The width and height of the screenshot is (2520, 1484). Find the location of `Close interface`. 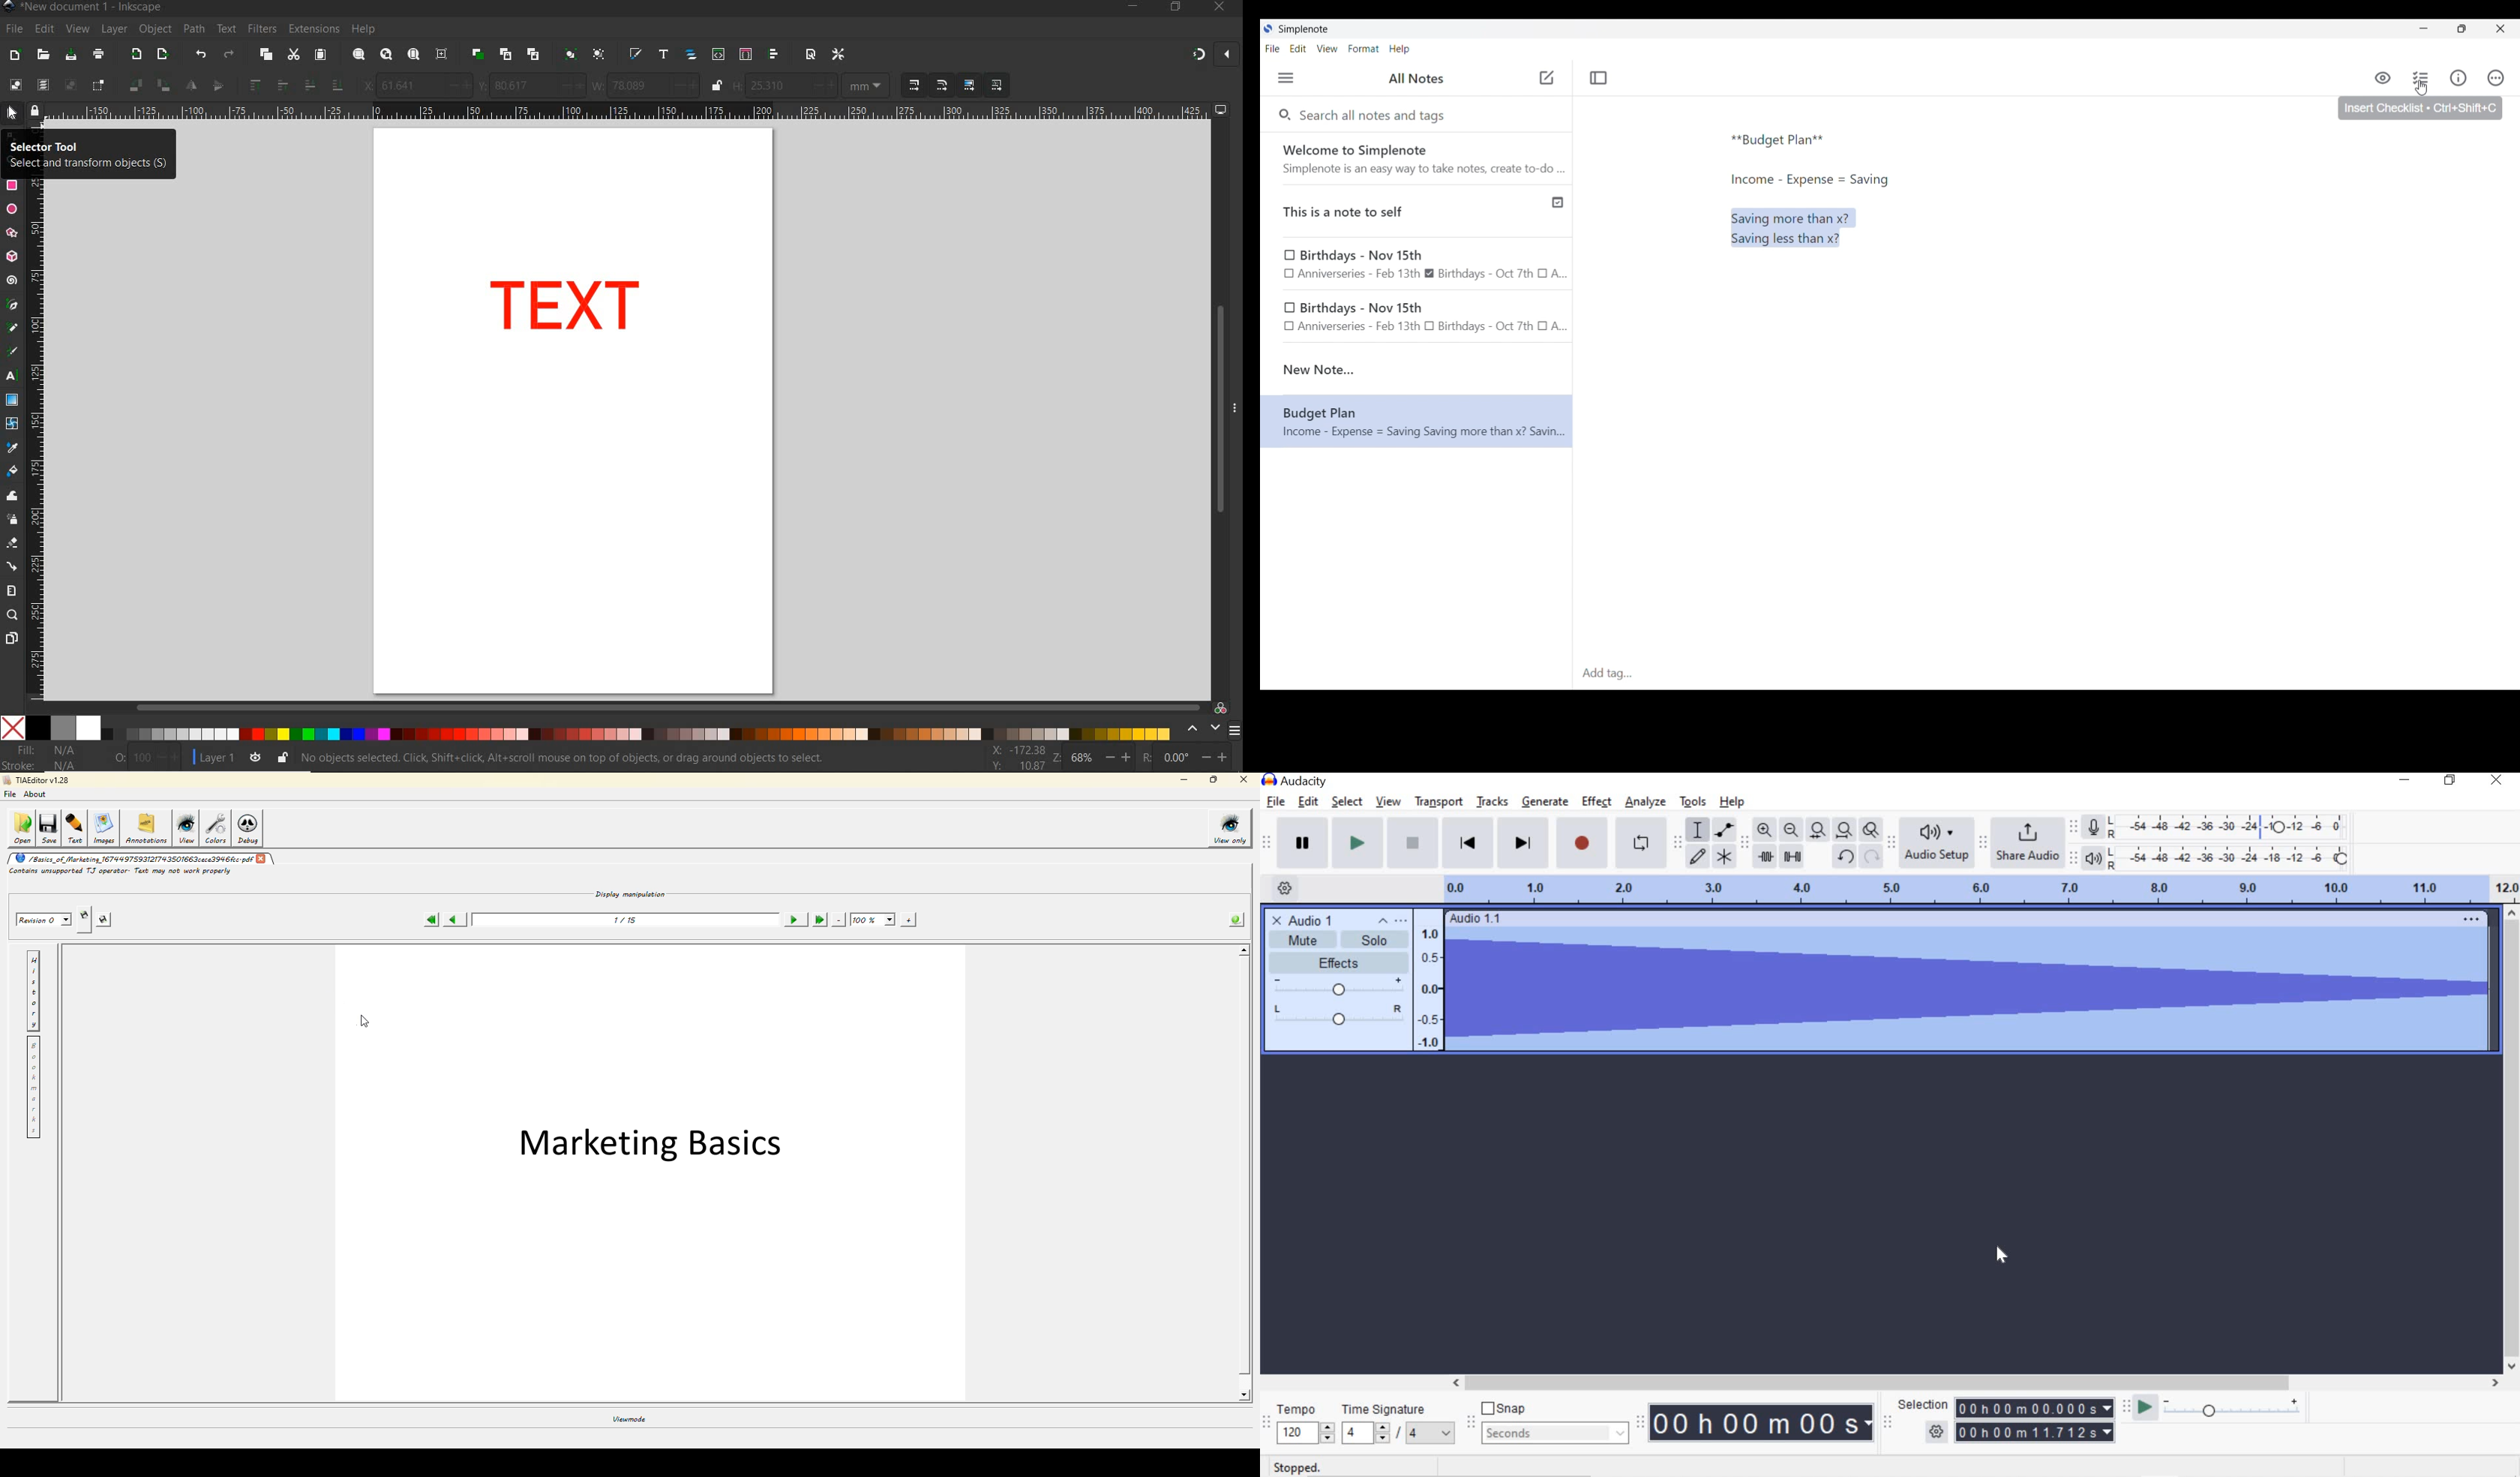

Close interface is located at coordinates (2500, 28).